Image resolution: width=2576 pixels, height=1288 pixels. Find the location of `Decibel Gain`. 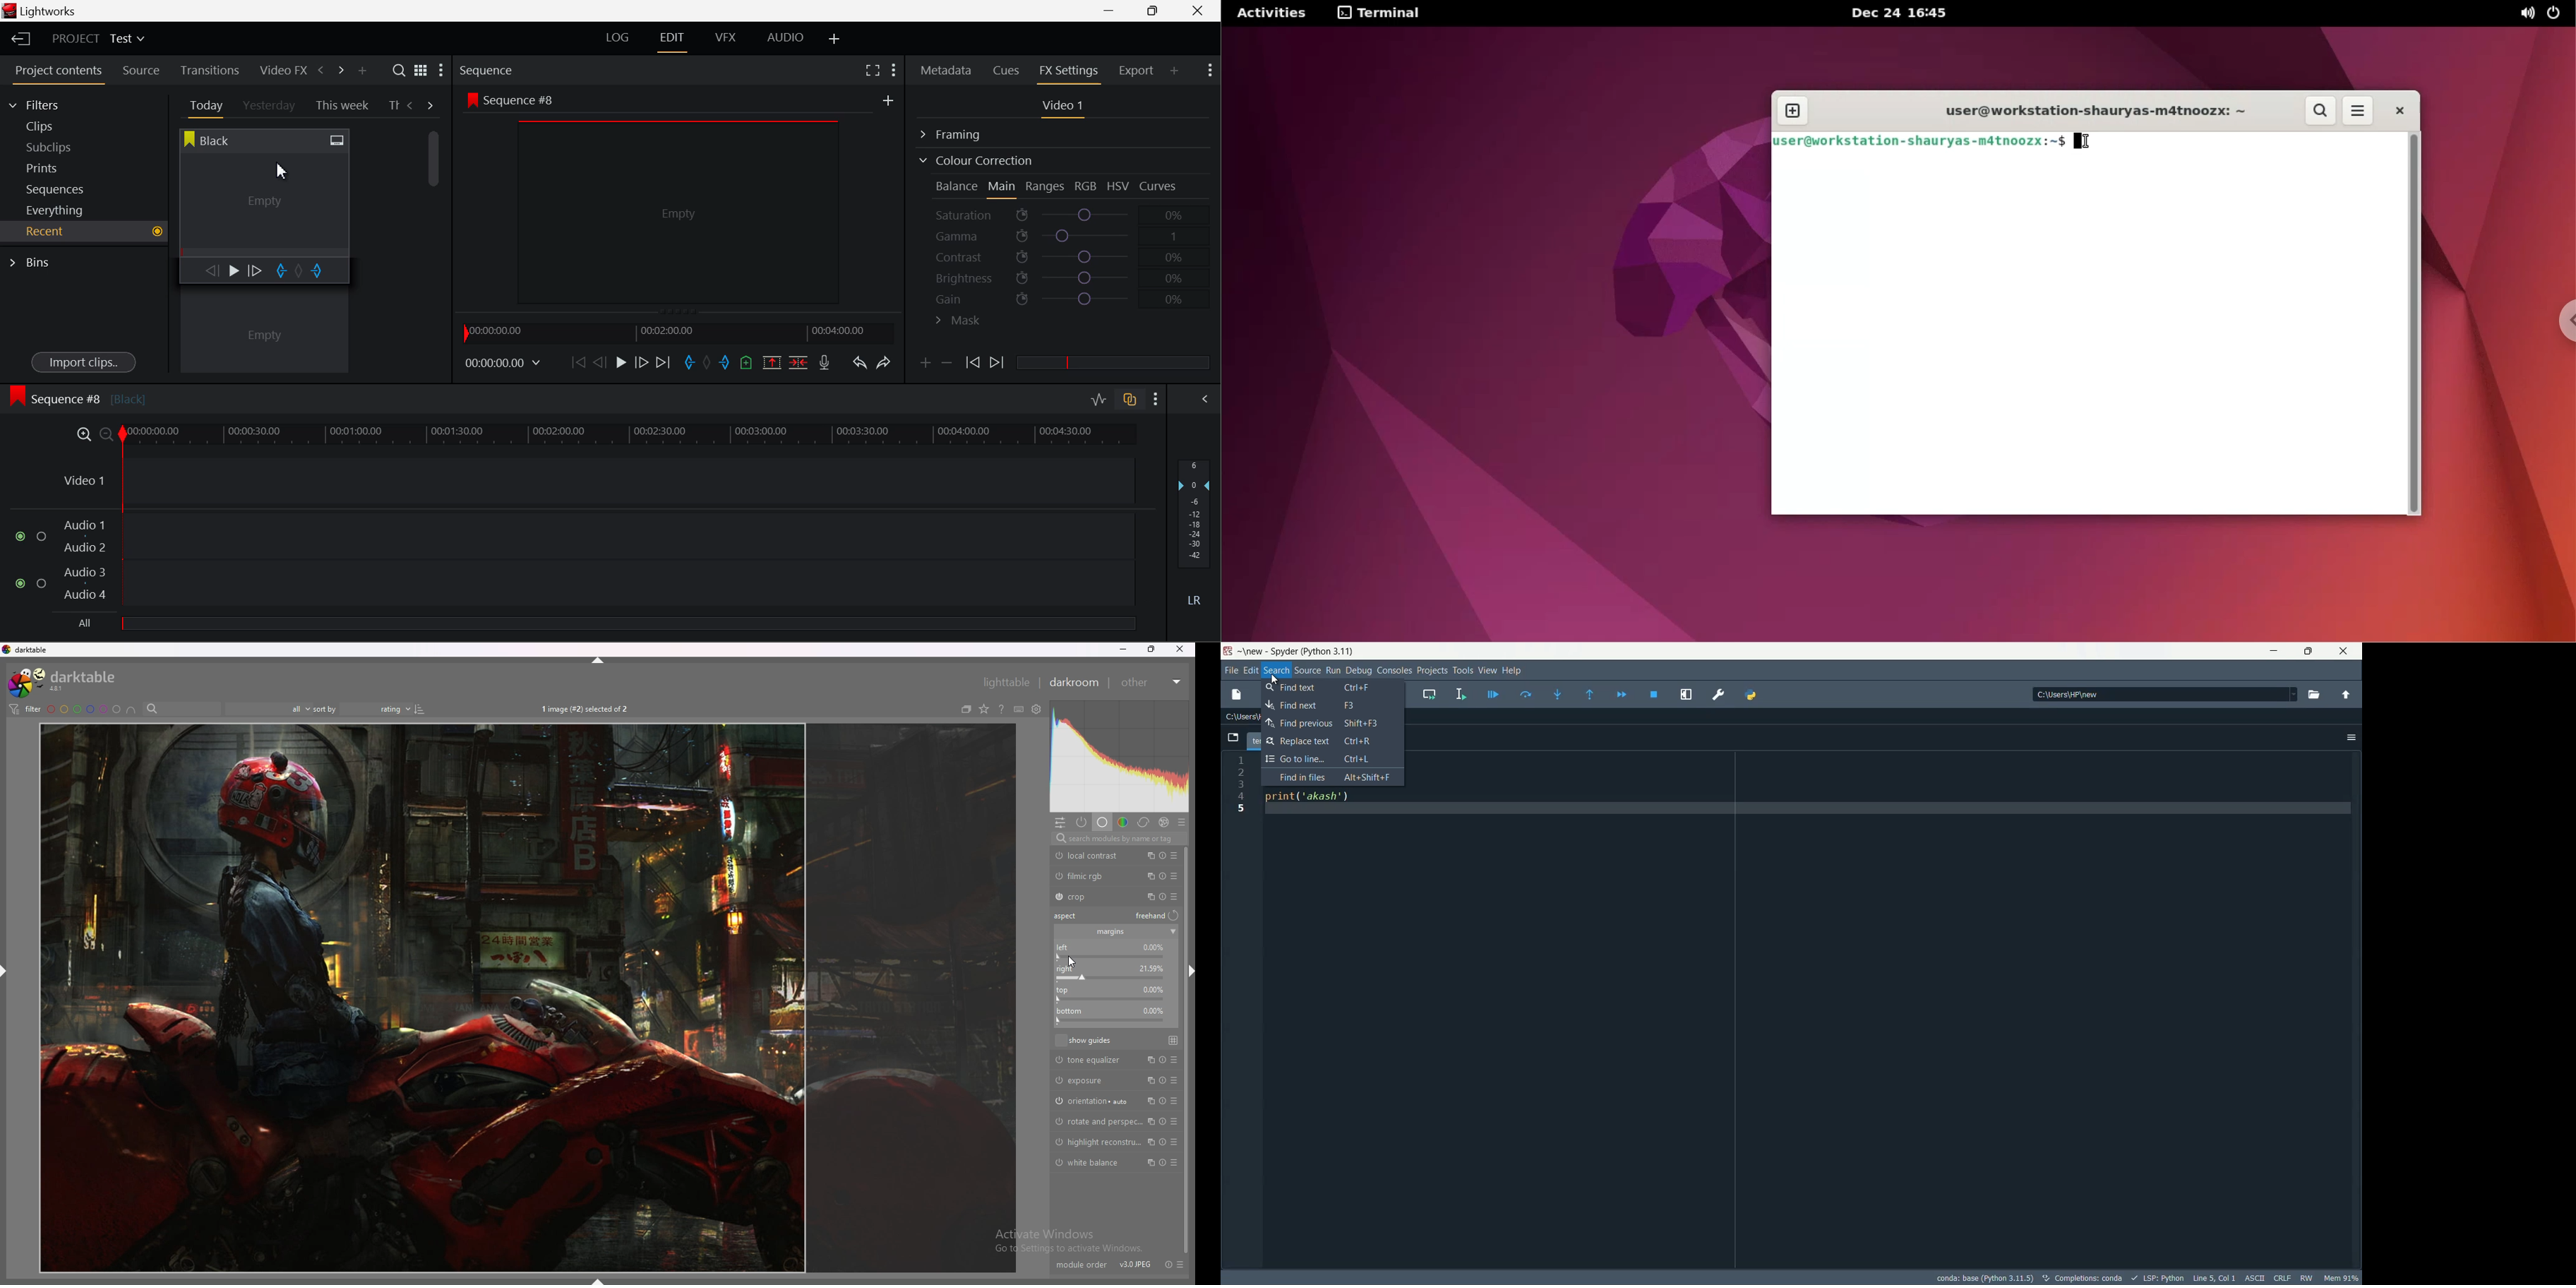

Decibel Gain is located at coordinates (1194, 536).